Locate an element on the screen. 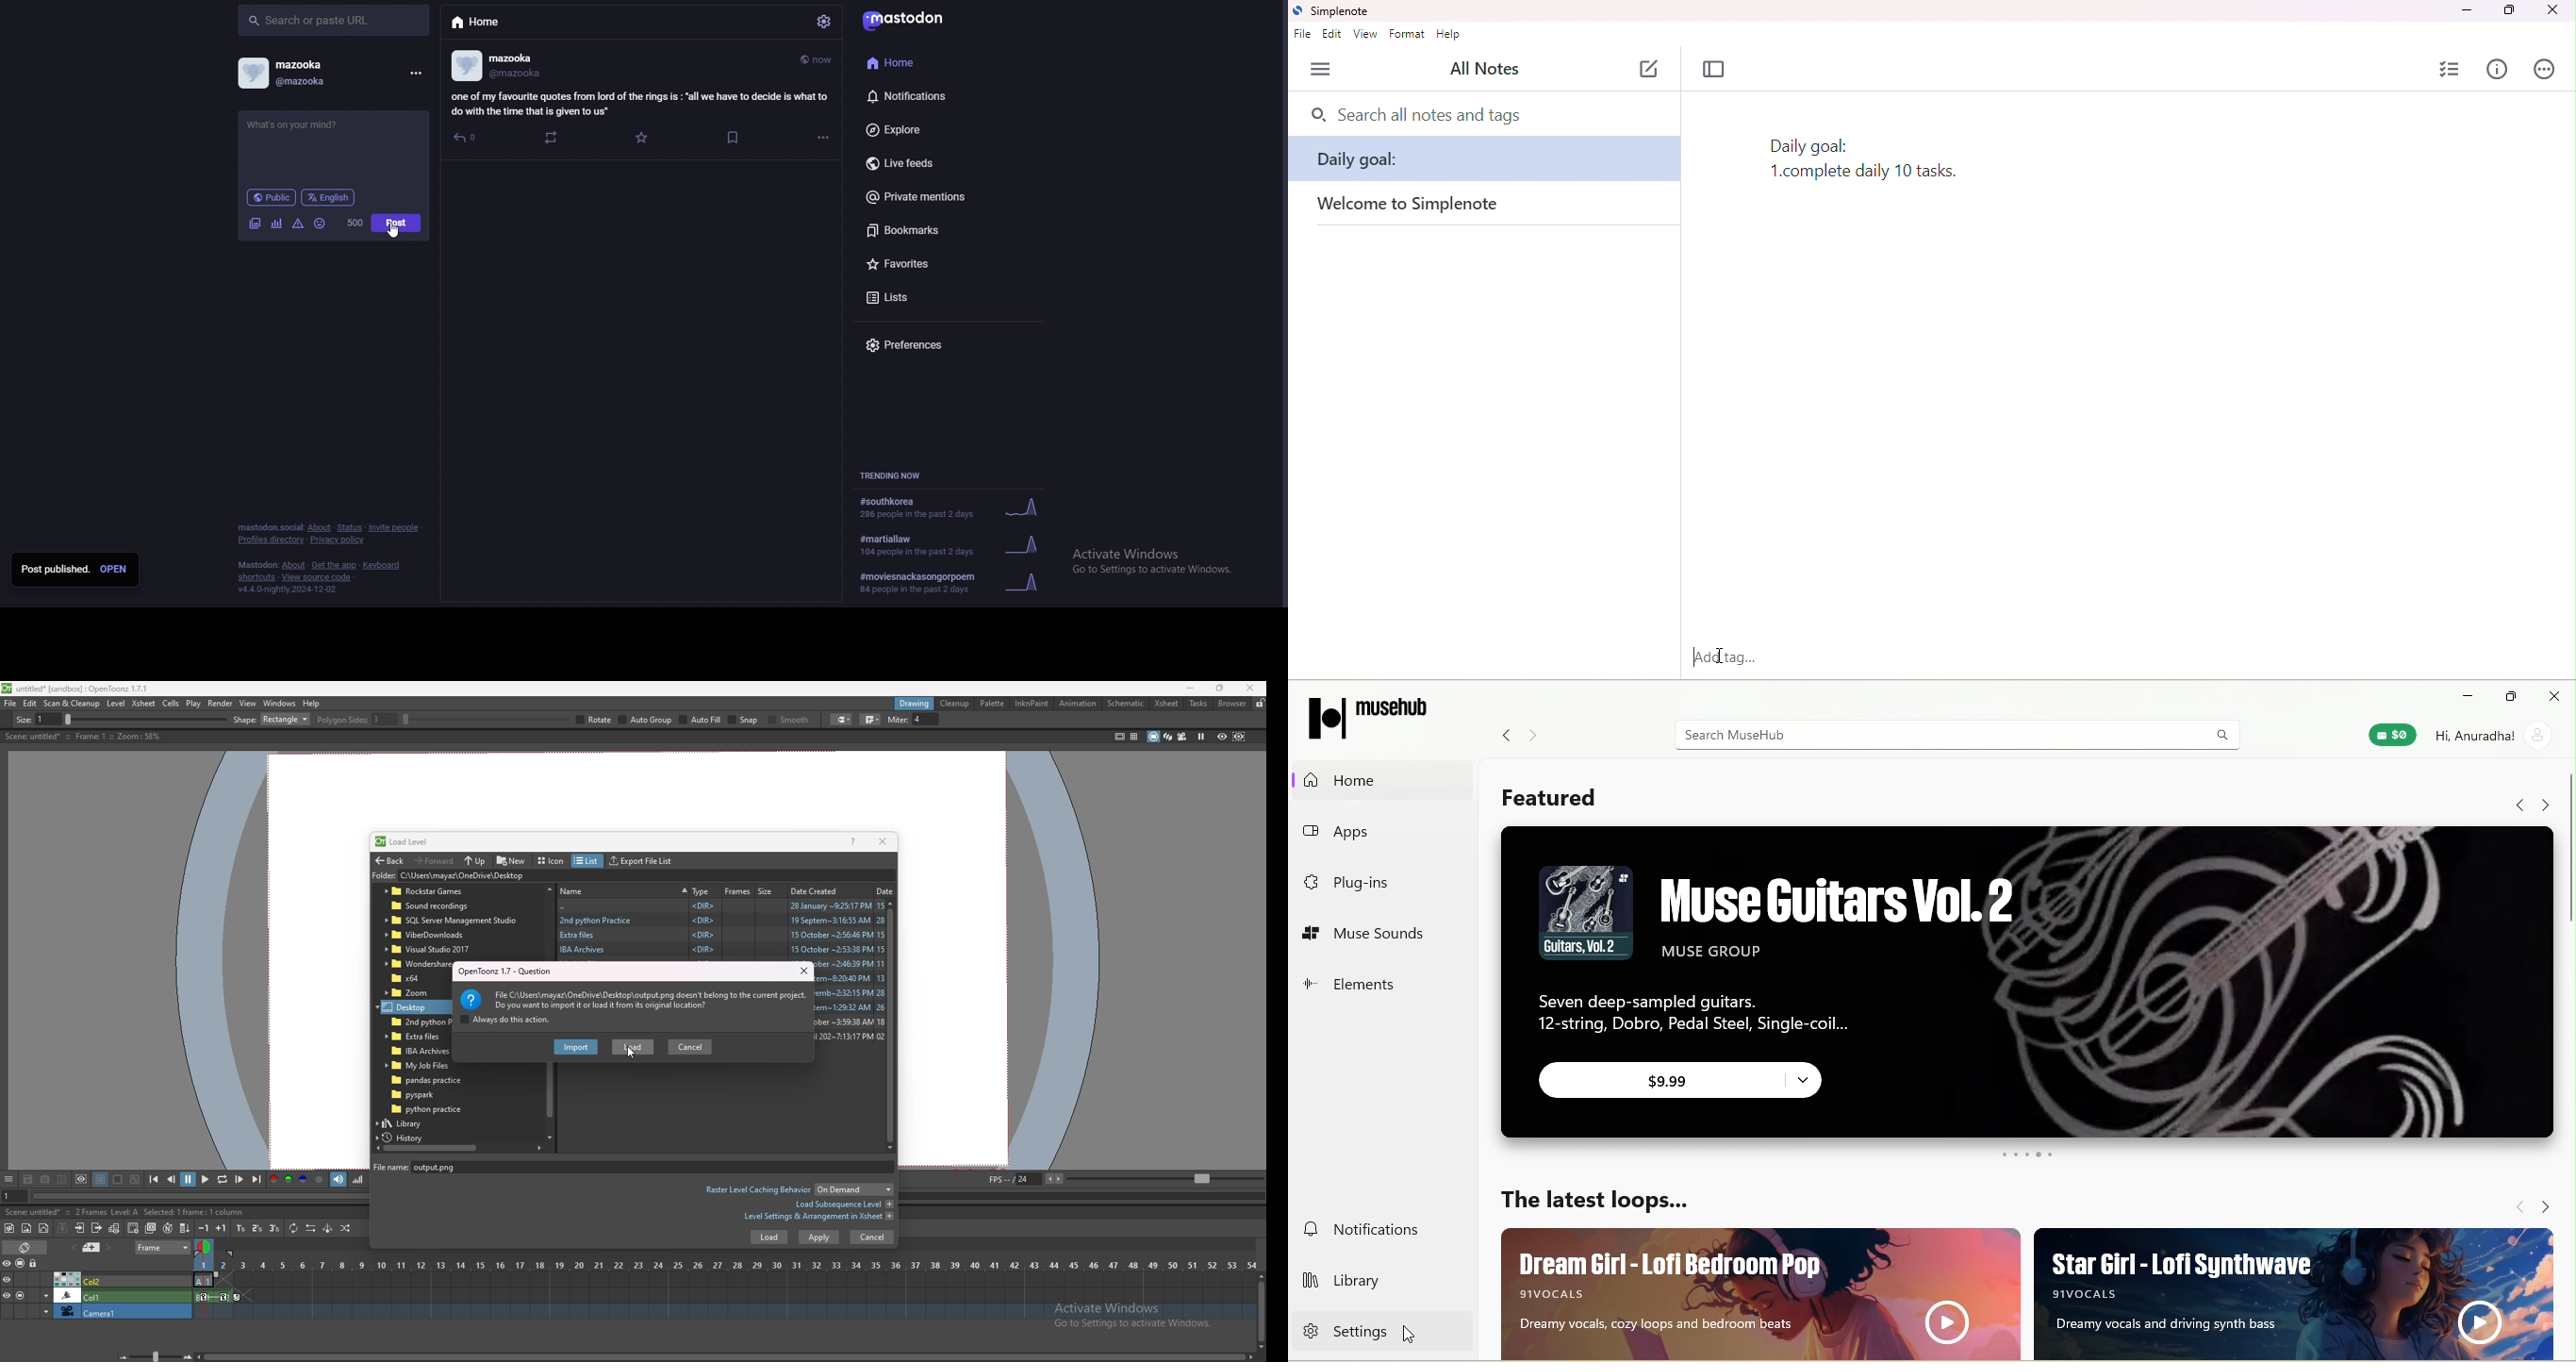  soundtrack is located at coordinates (339, 1179).